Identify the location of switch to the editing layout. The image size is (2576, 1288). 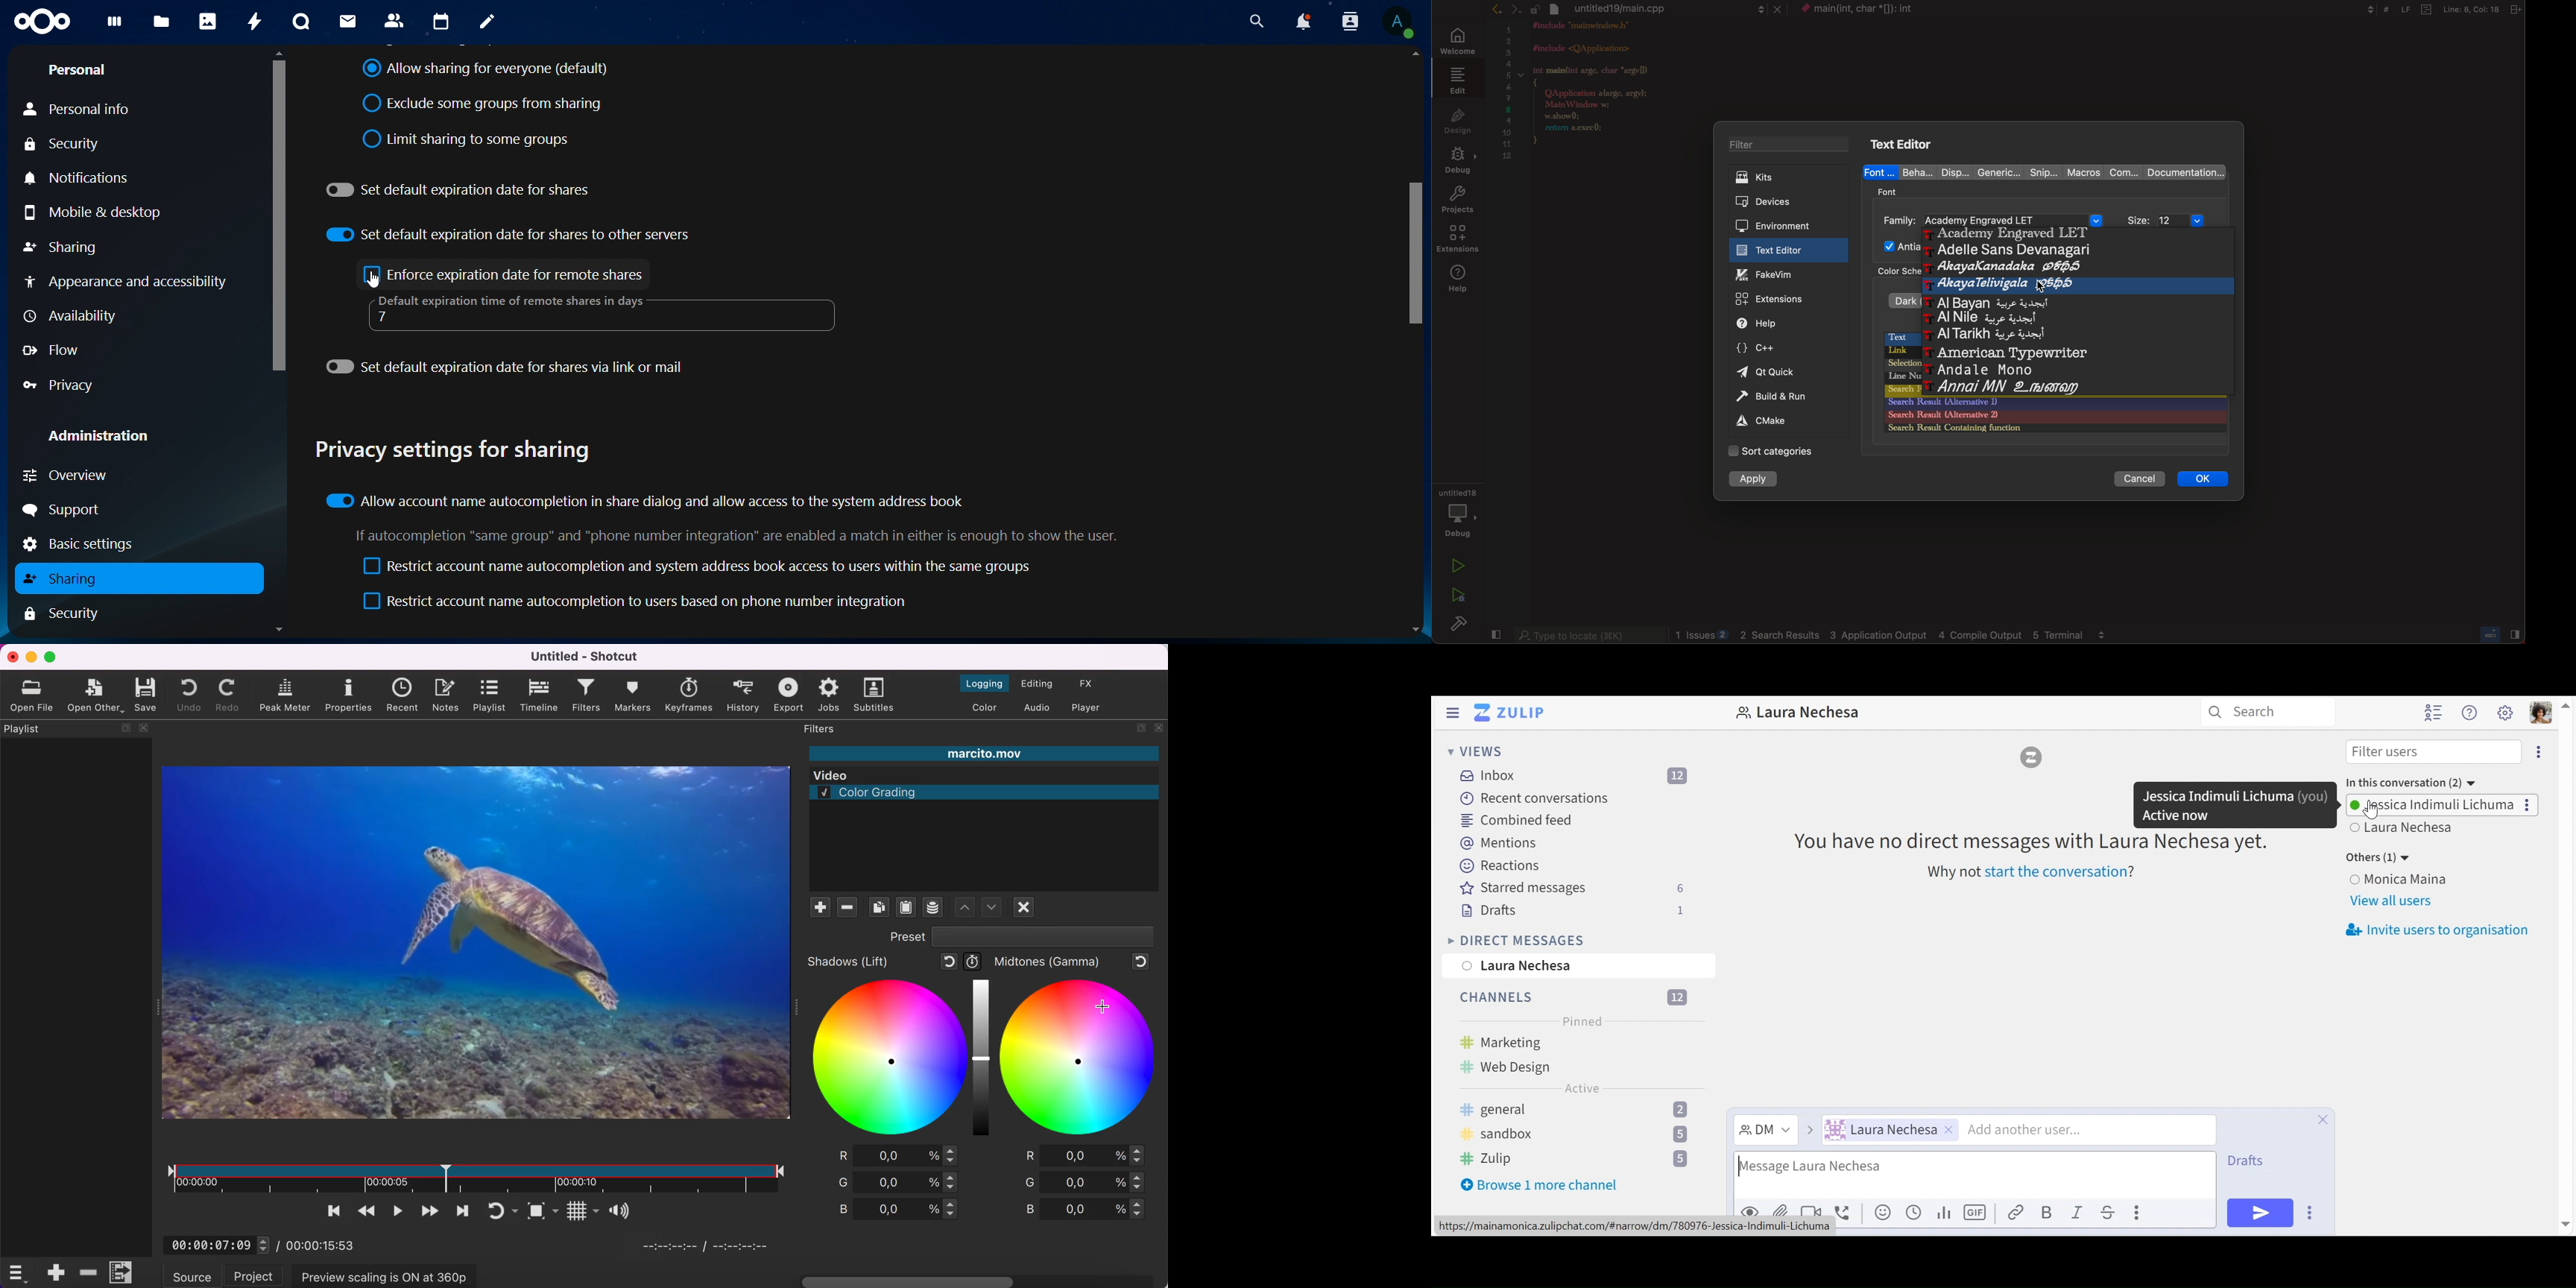
(1040, 684).